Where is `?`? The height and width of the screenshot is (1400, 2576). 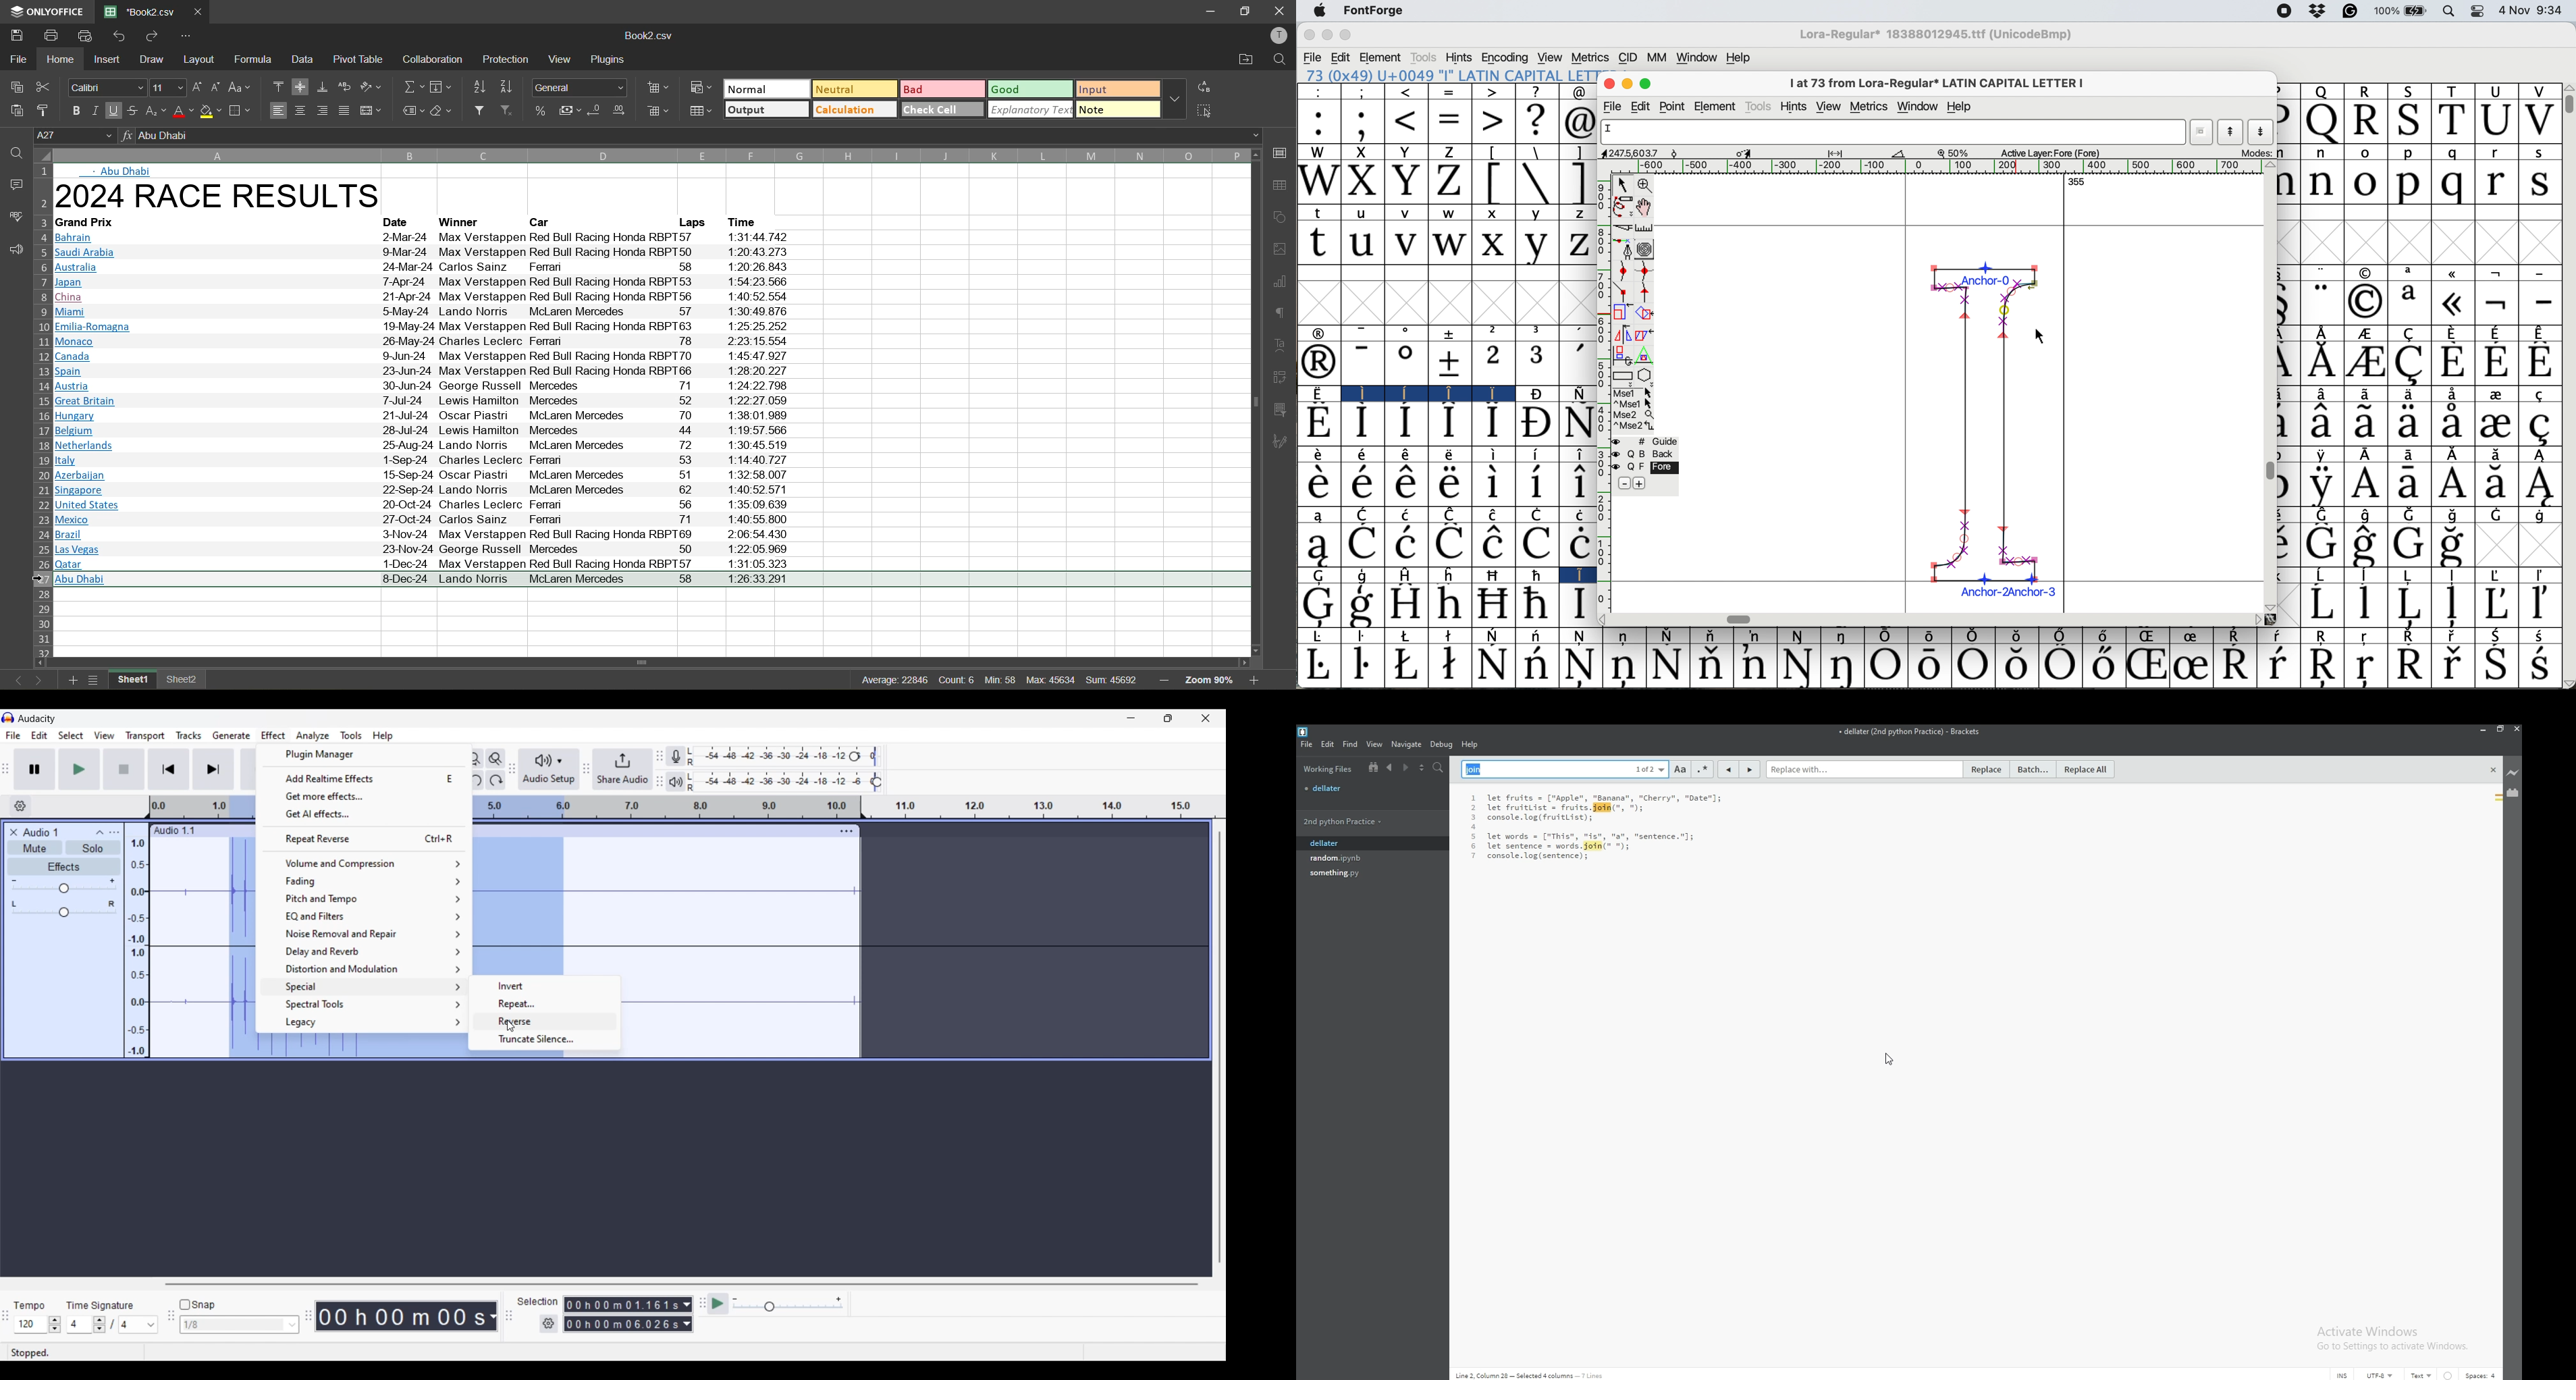 ? is located at coordinates (1536, 121).